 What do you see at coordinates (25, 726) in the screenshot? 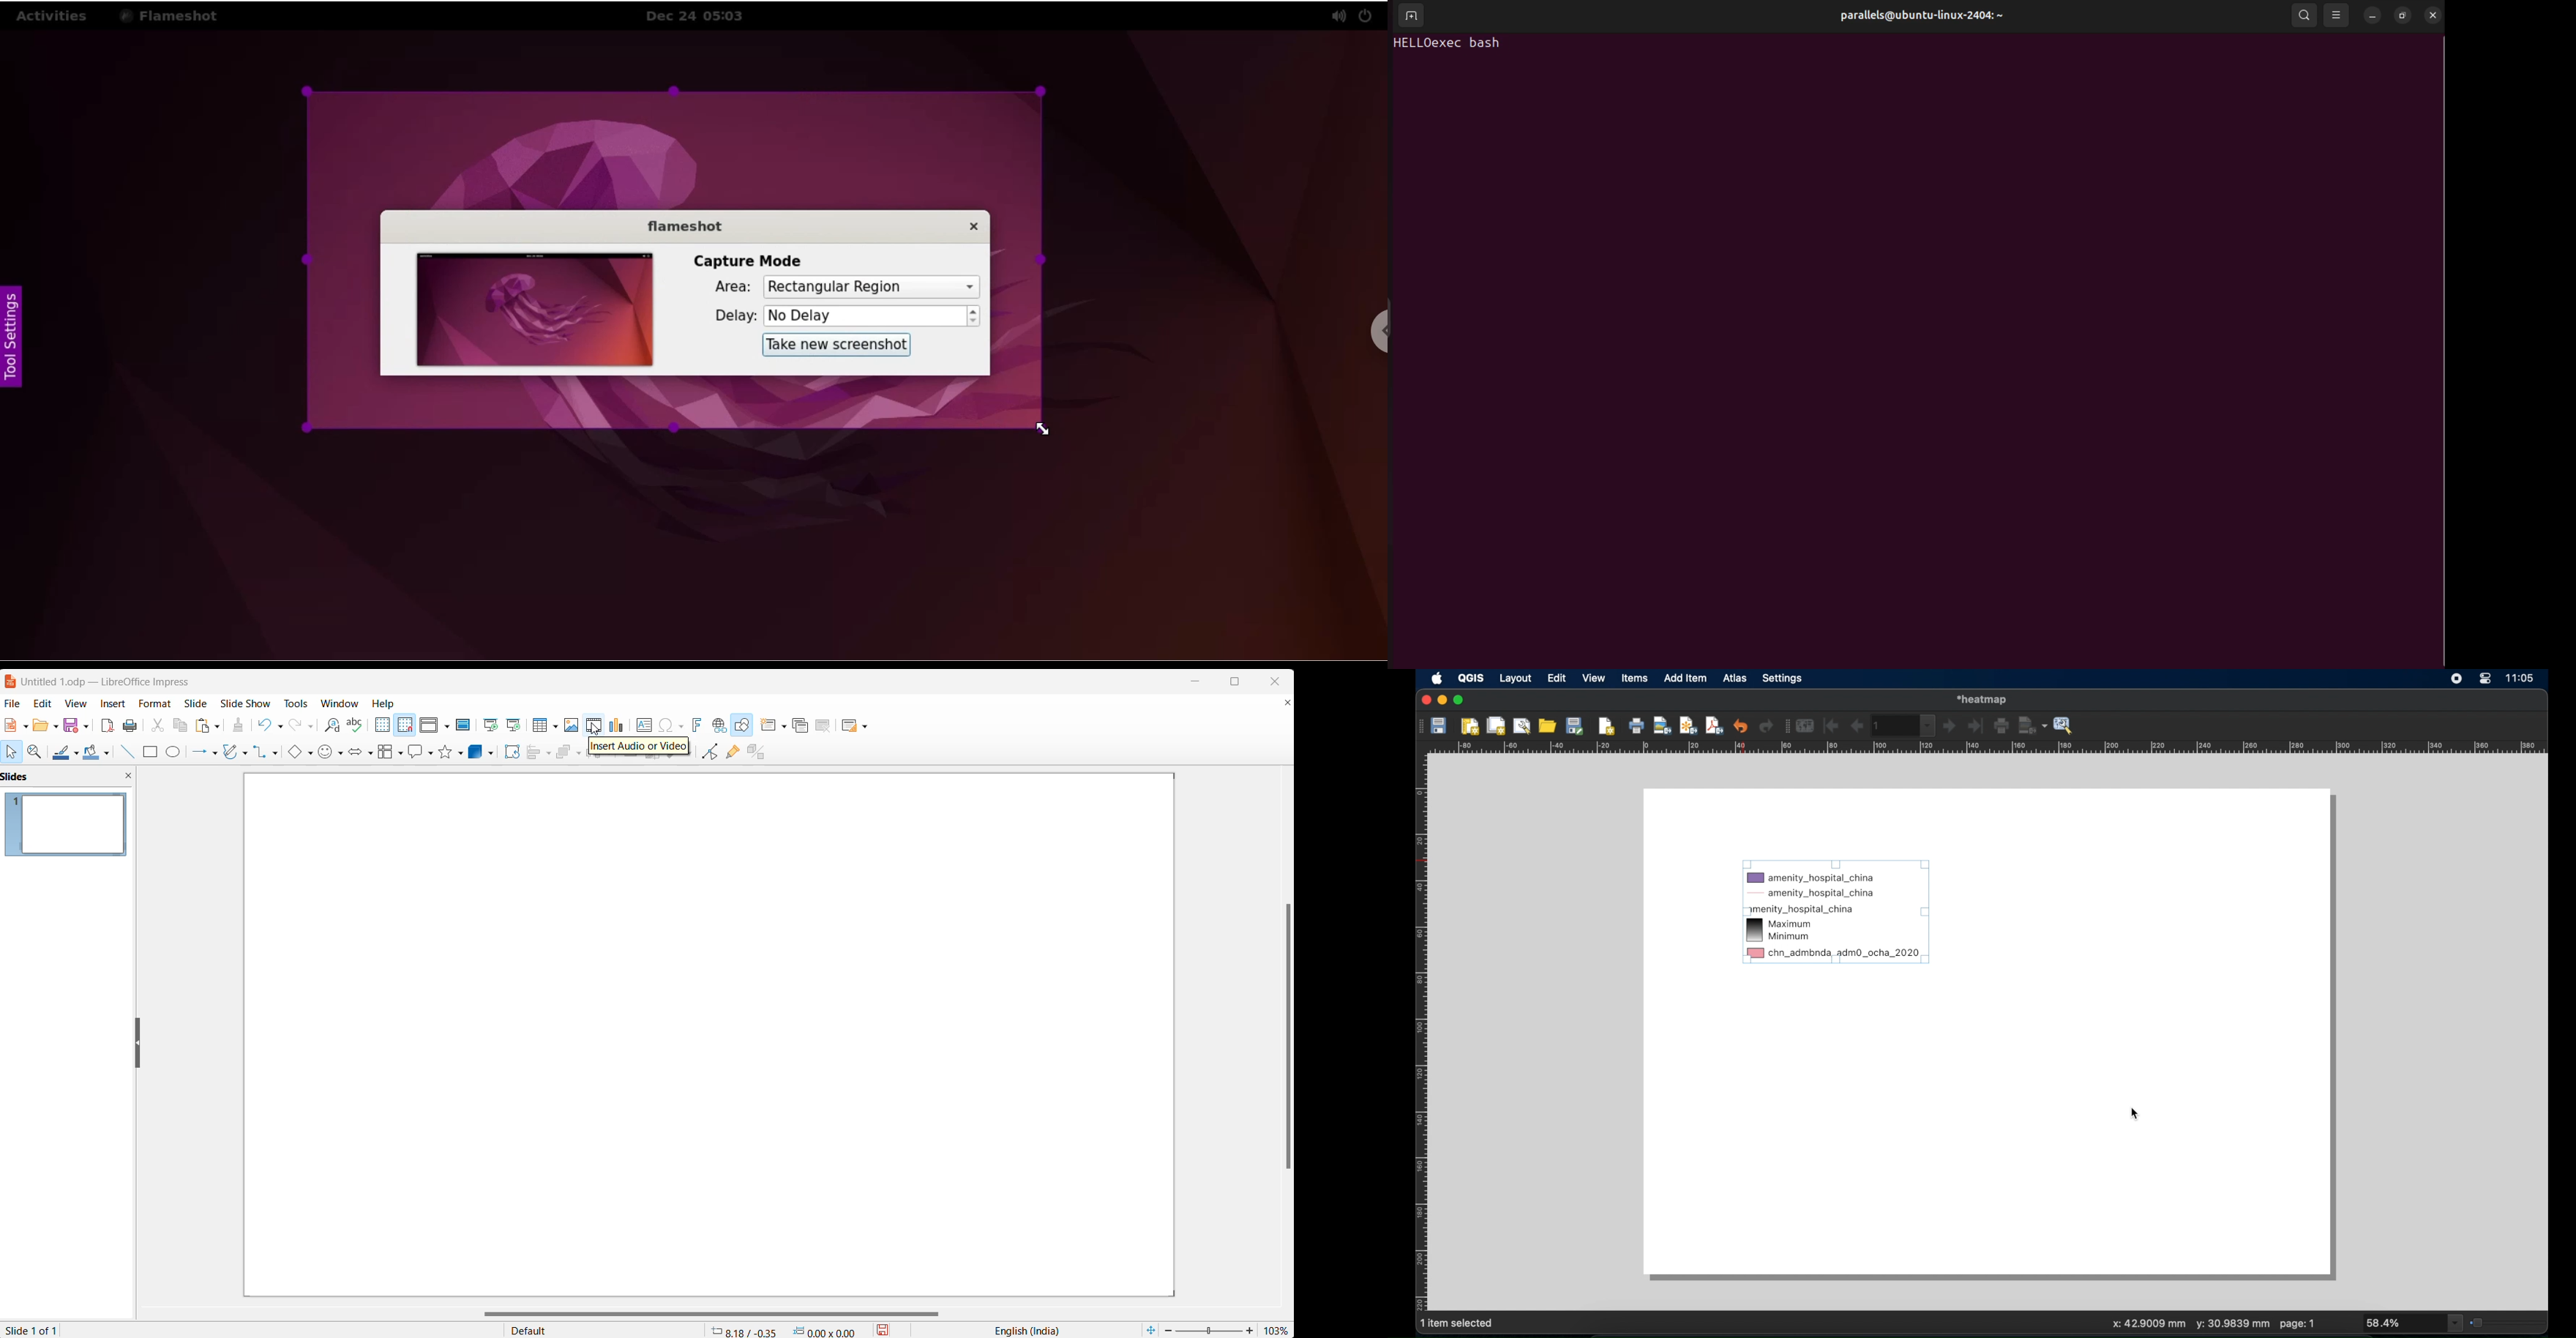
I see `new file options dropdown button` at bounding box center [25, 726].